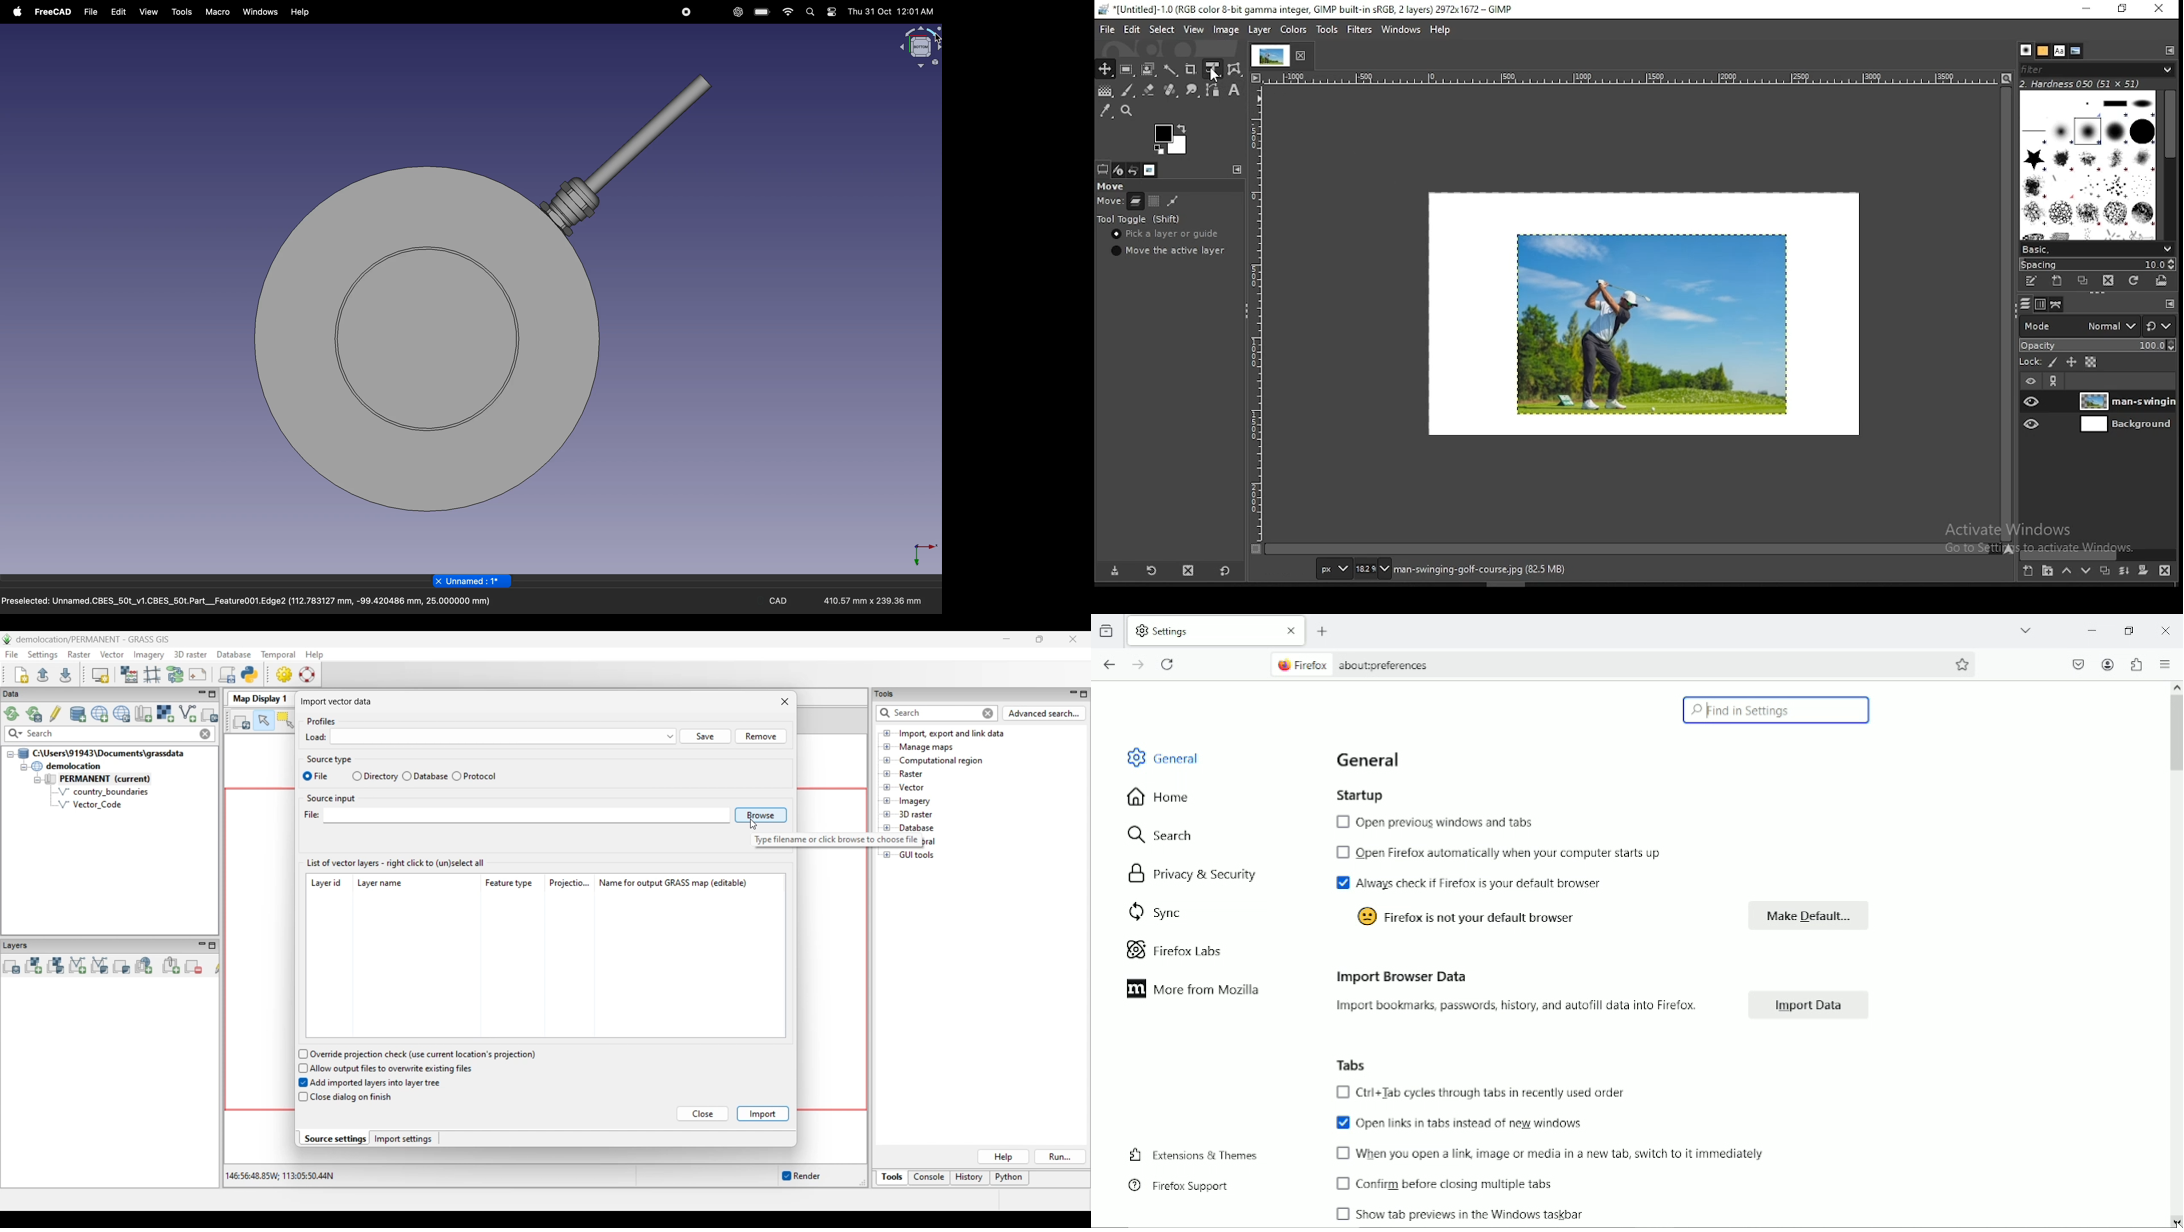  What do you see at coordinates (763, 12) in the screenshot?
I see `battery` at bounding box center [763, 12].